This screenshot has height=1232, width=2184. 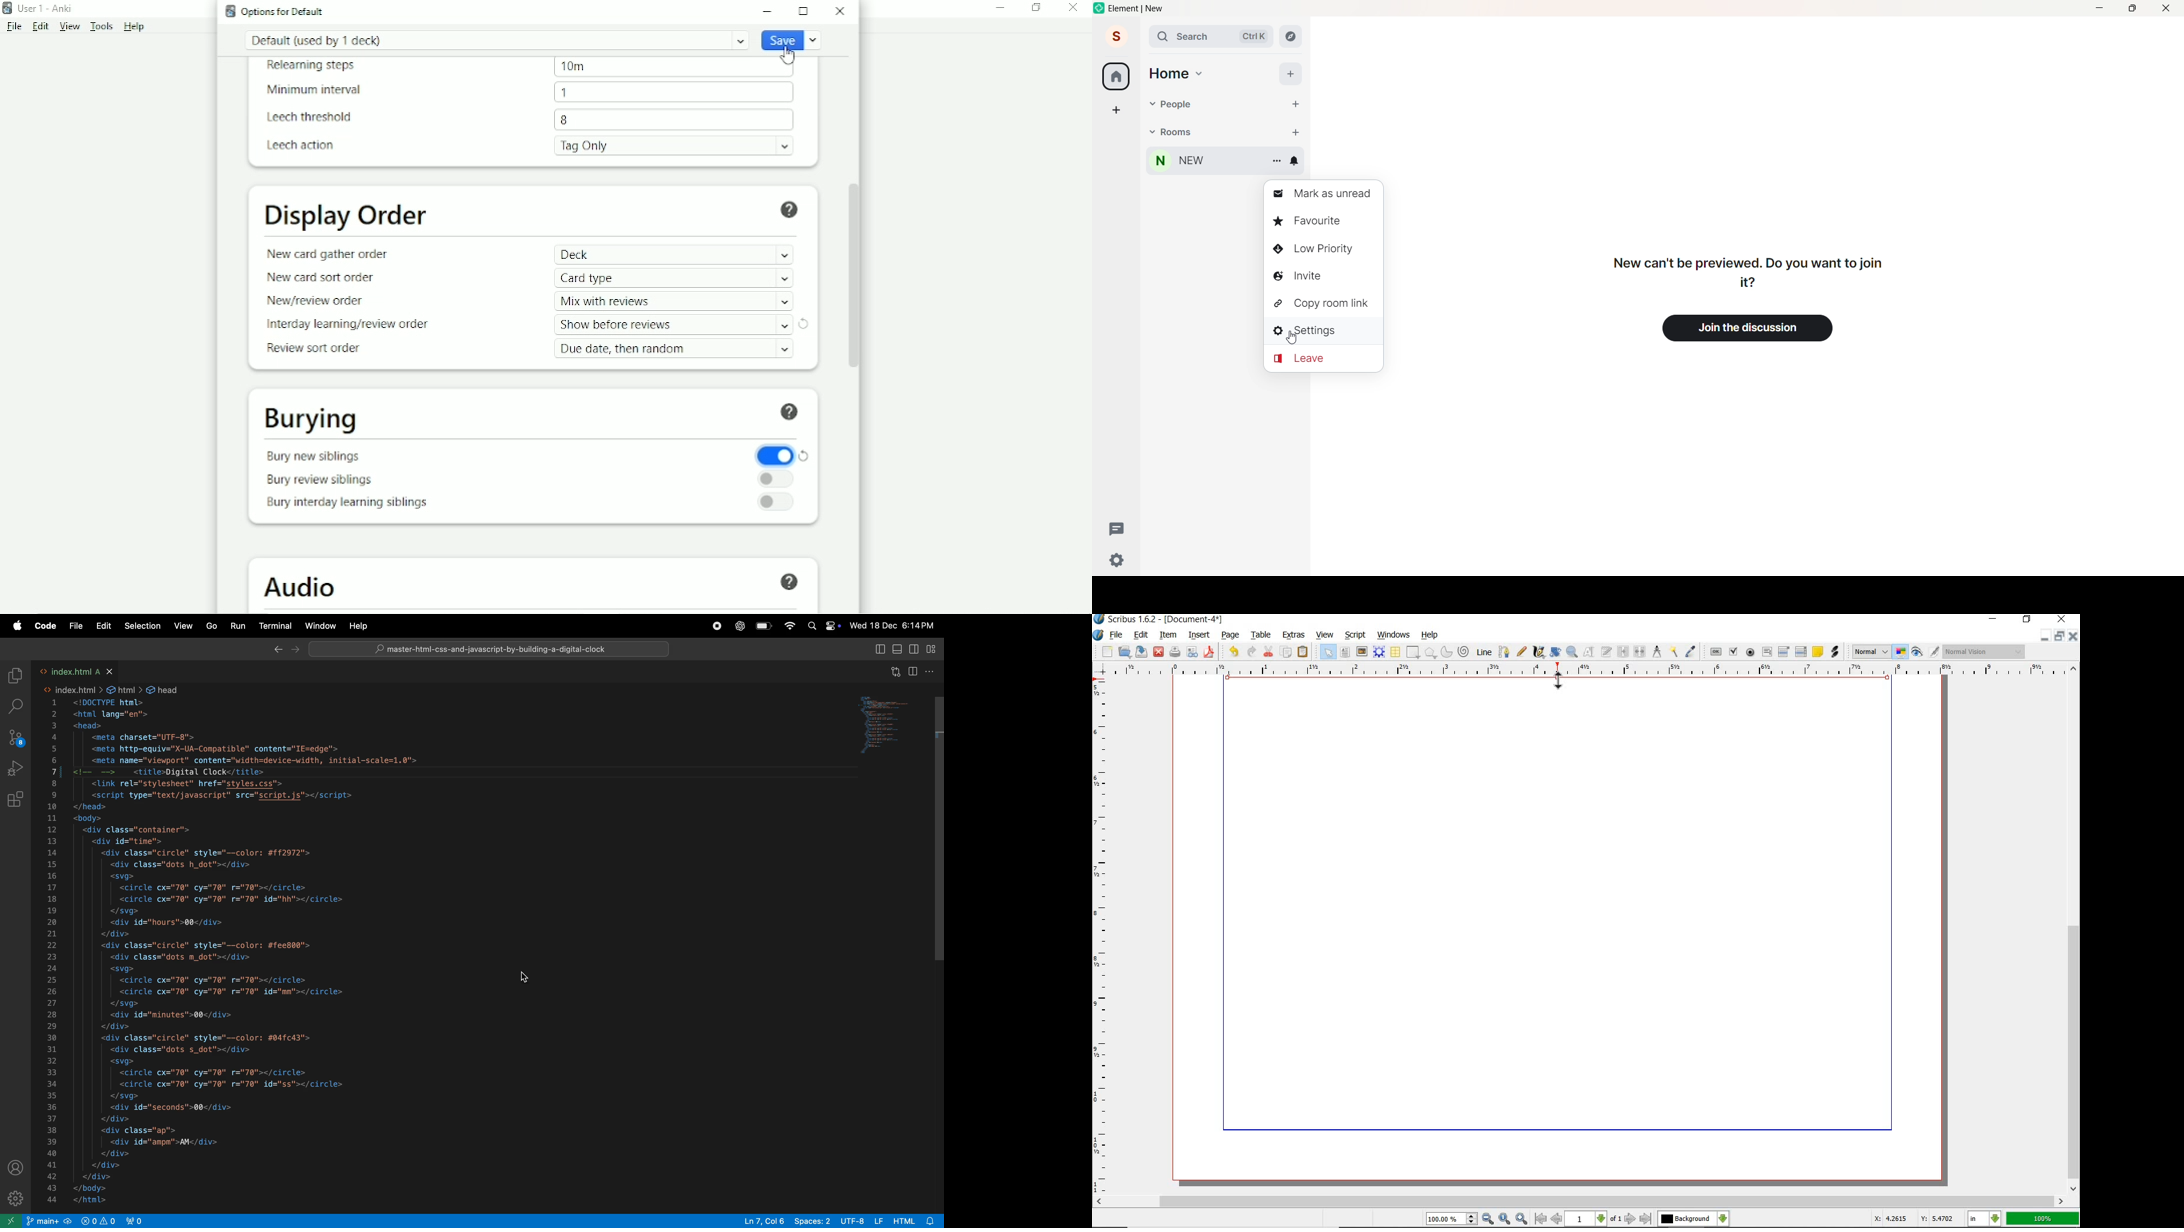 What do you see at coordinates (1431, 636) in the screenshot?
I see `help` at bounding box center [1431, 636].